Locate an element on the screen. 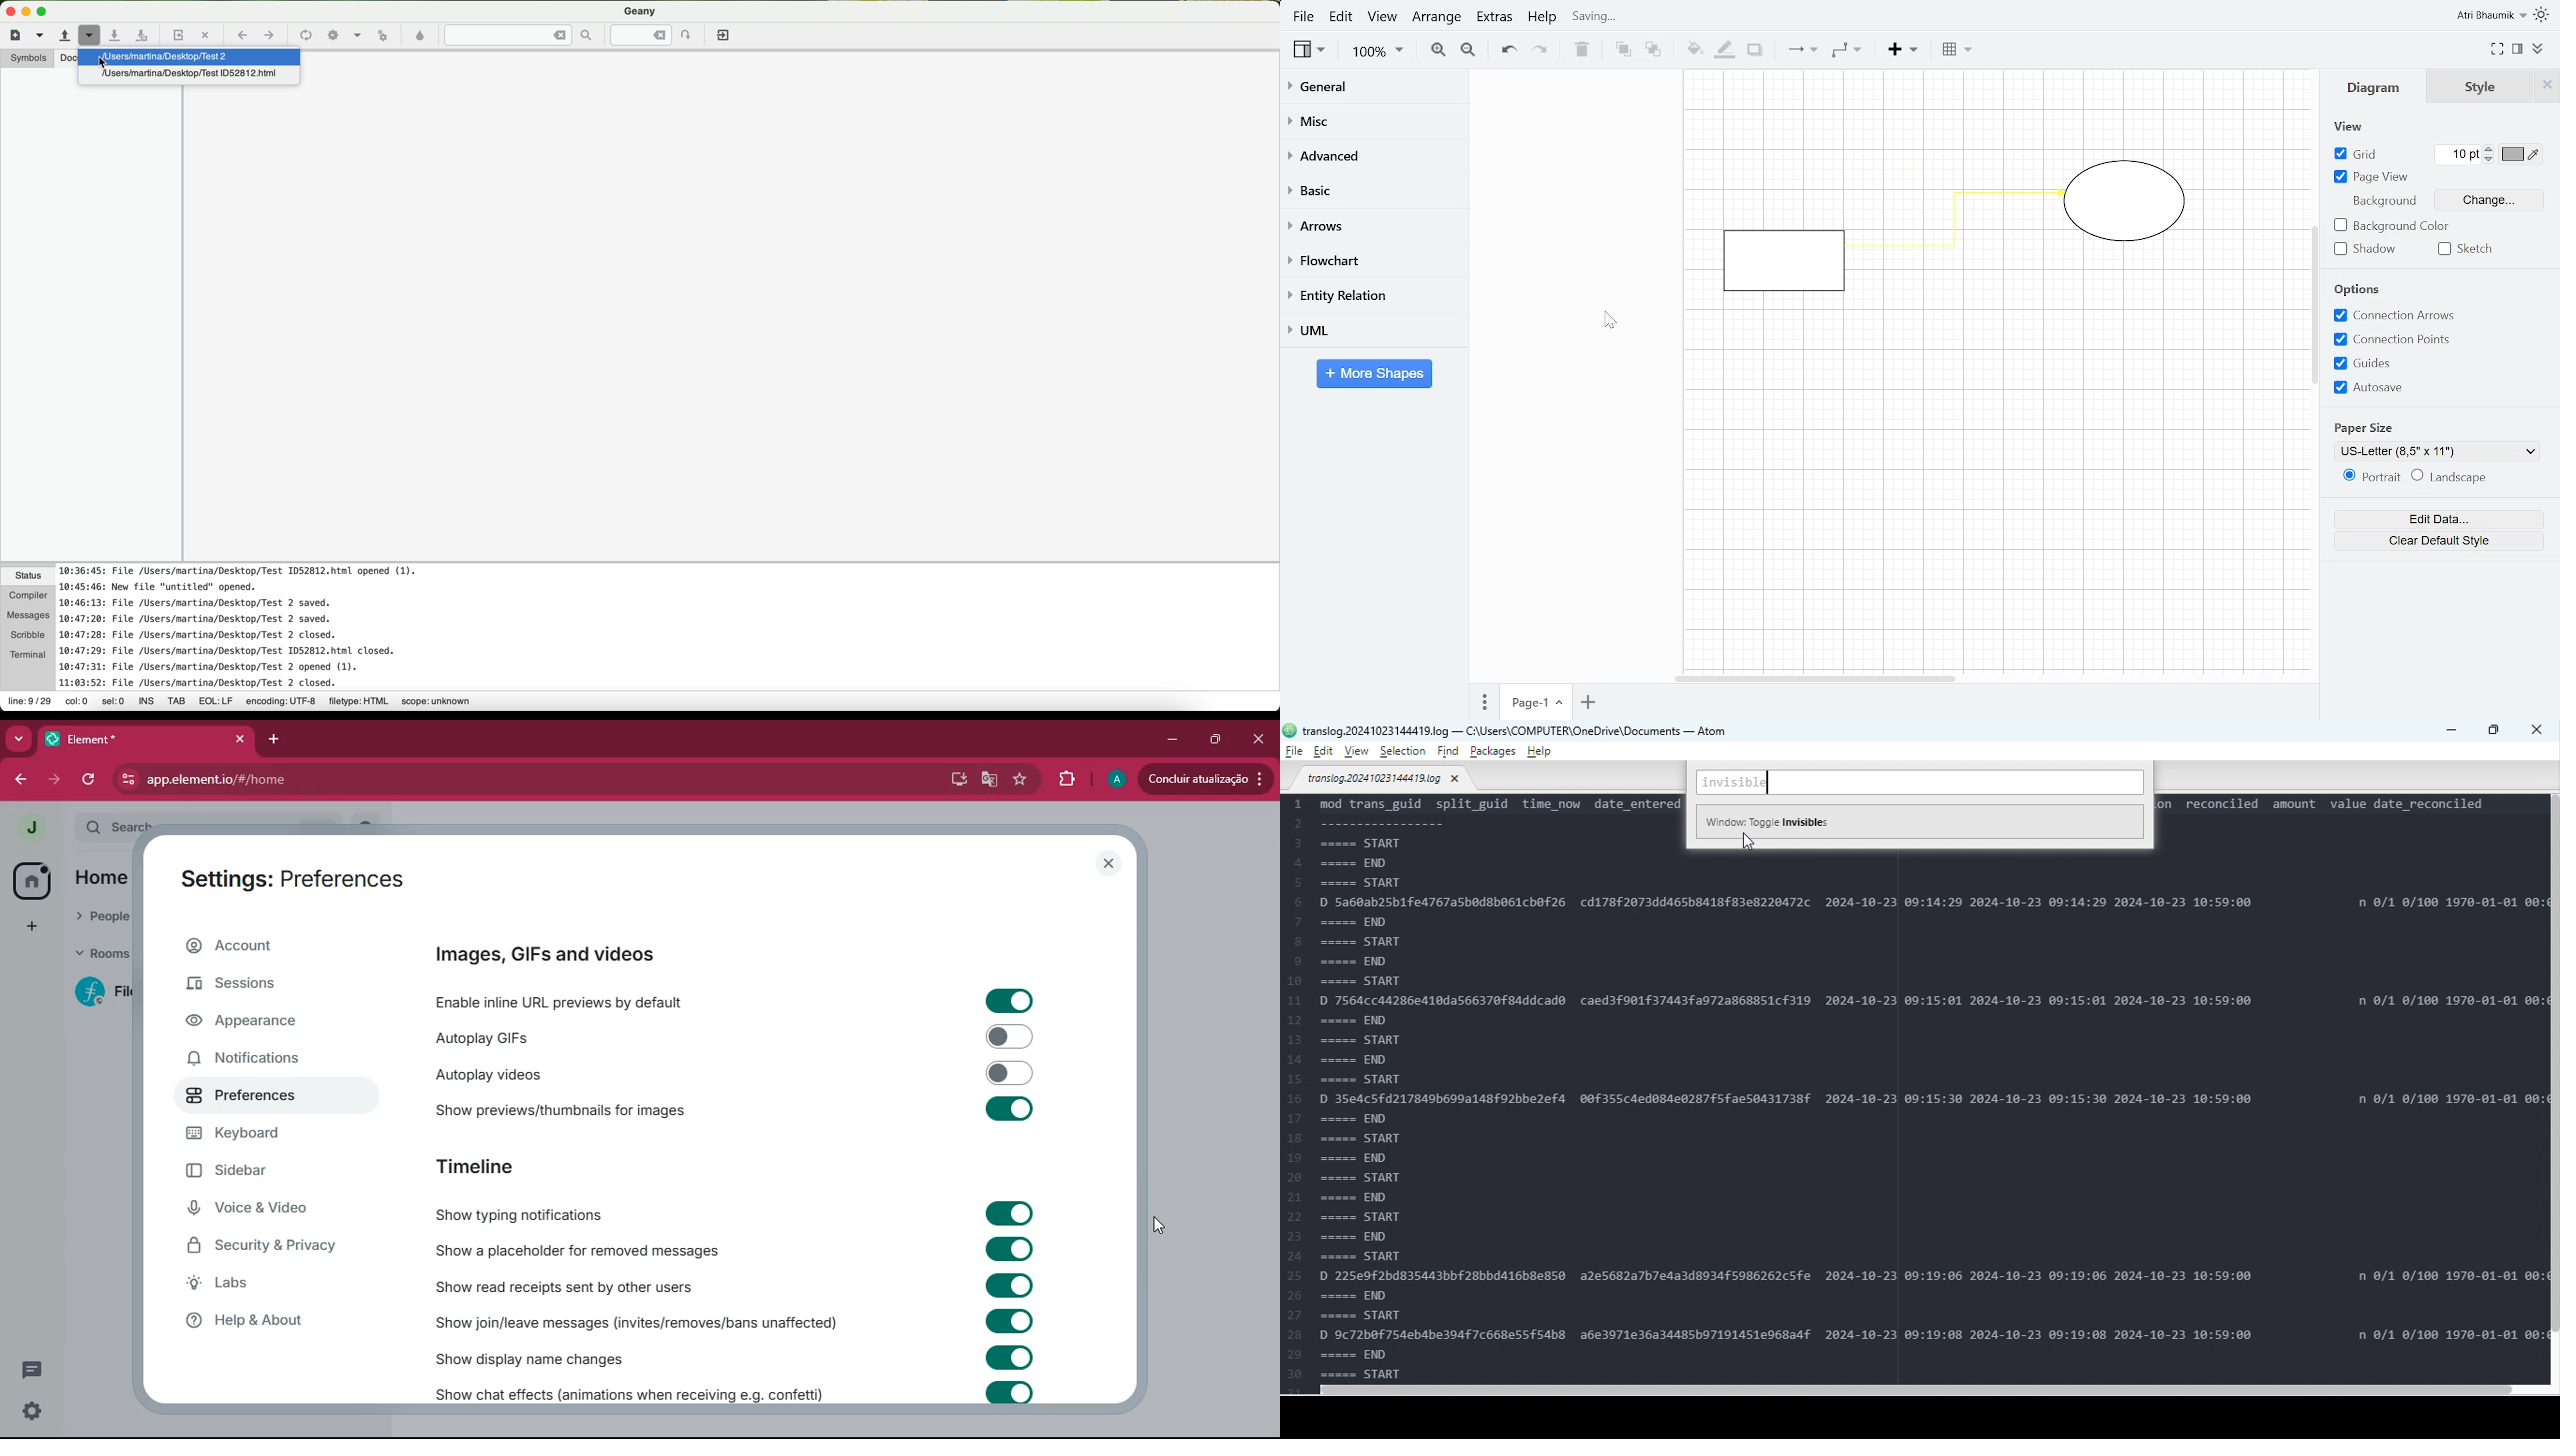 The image size is (2576, 1456). General is located at coordinates (1373, 89).